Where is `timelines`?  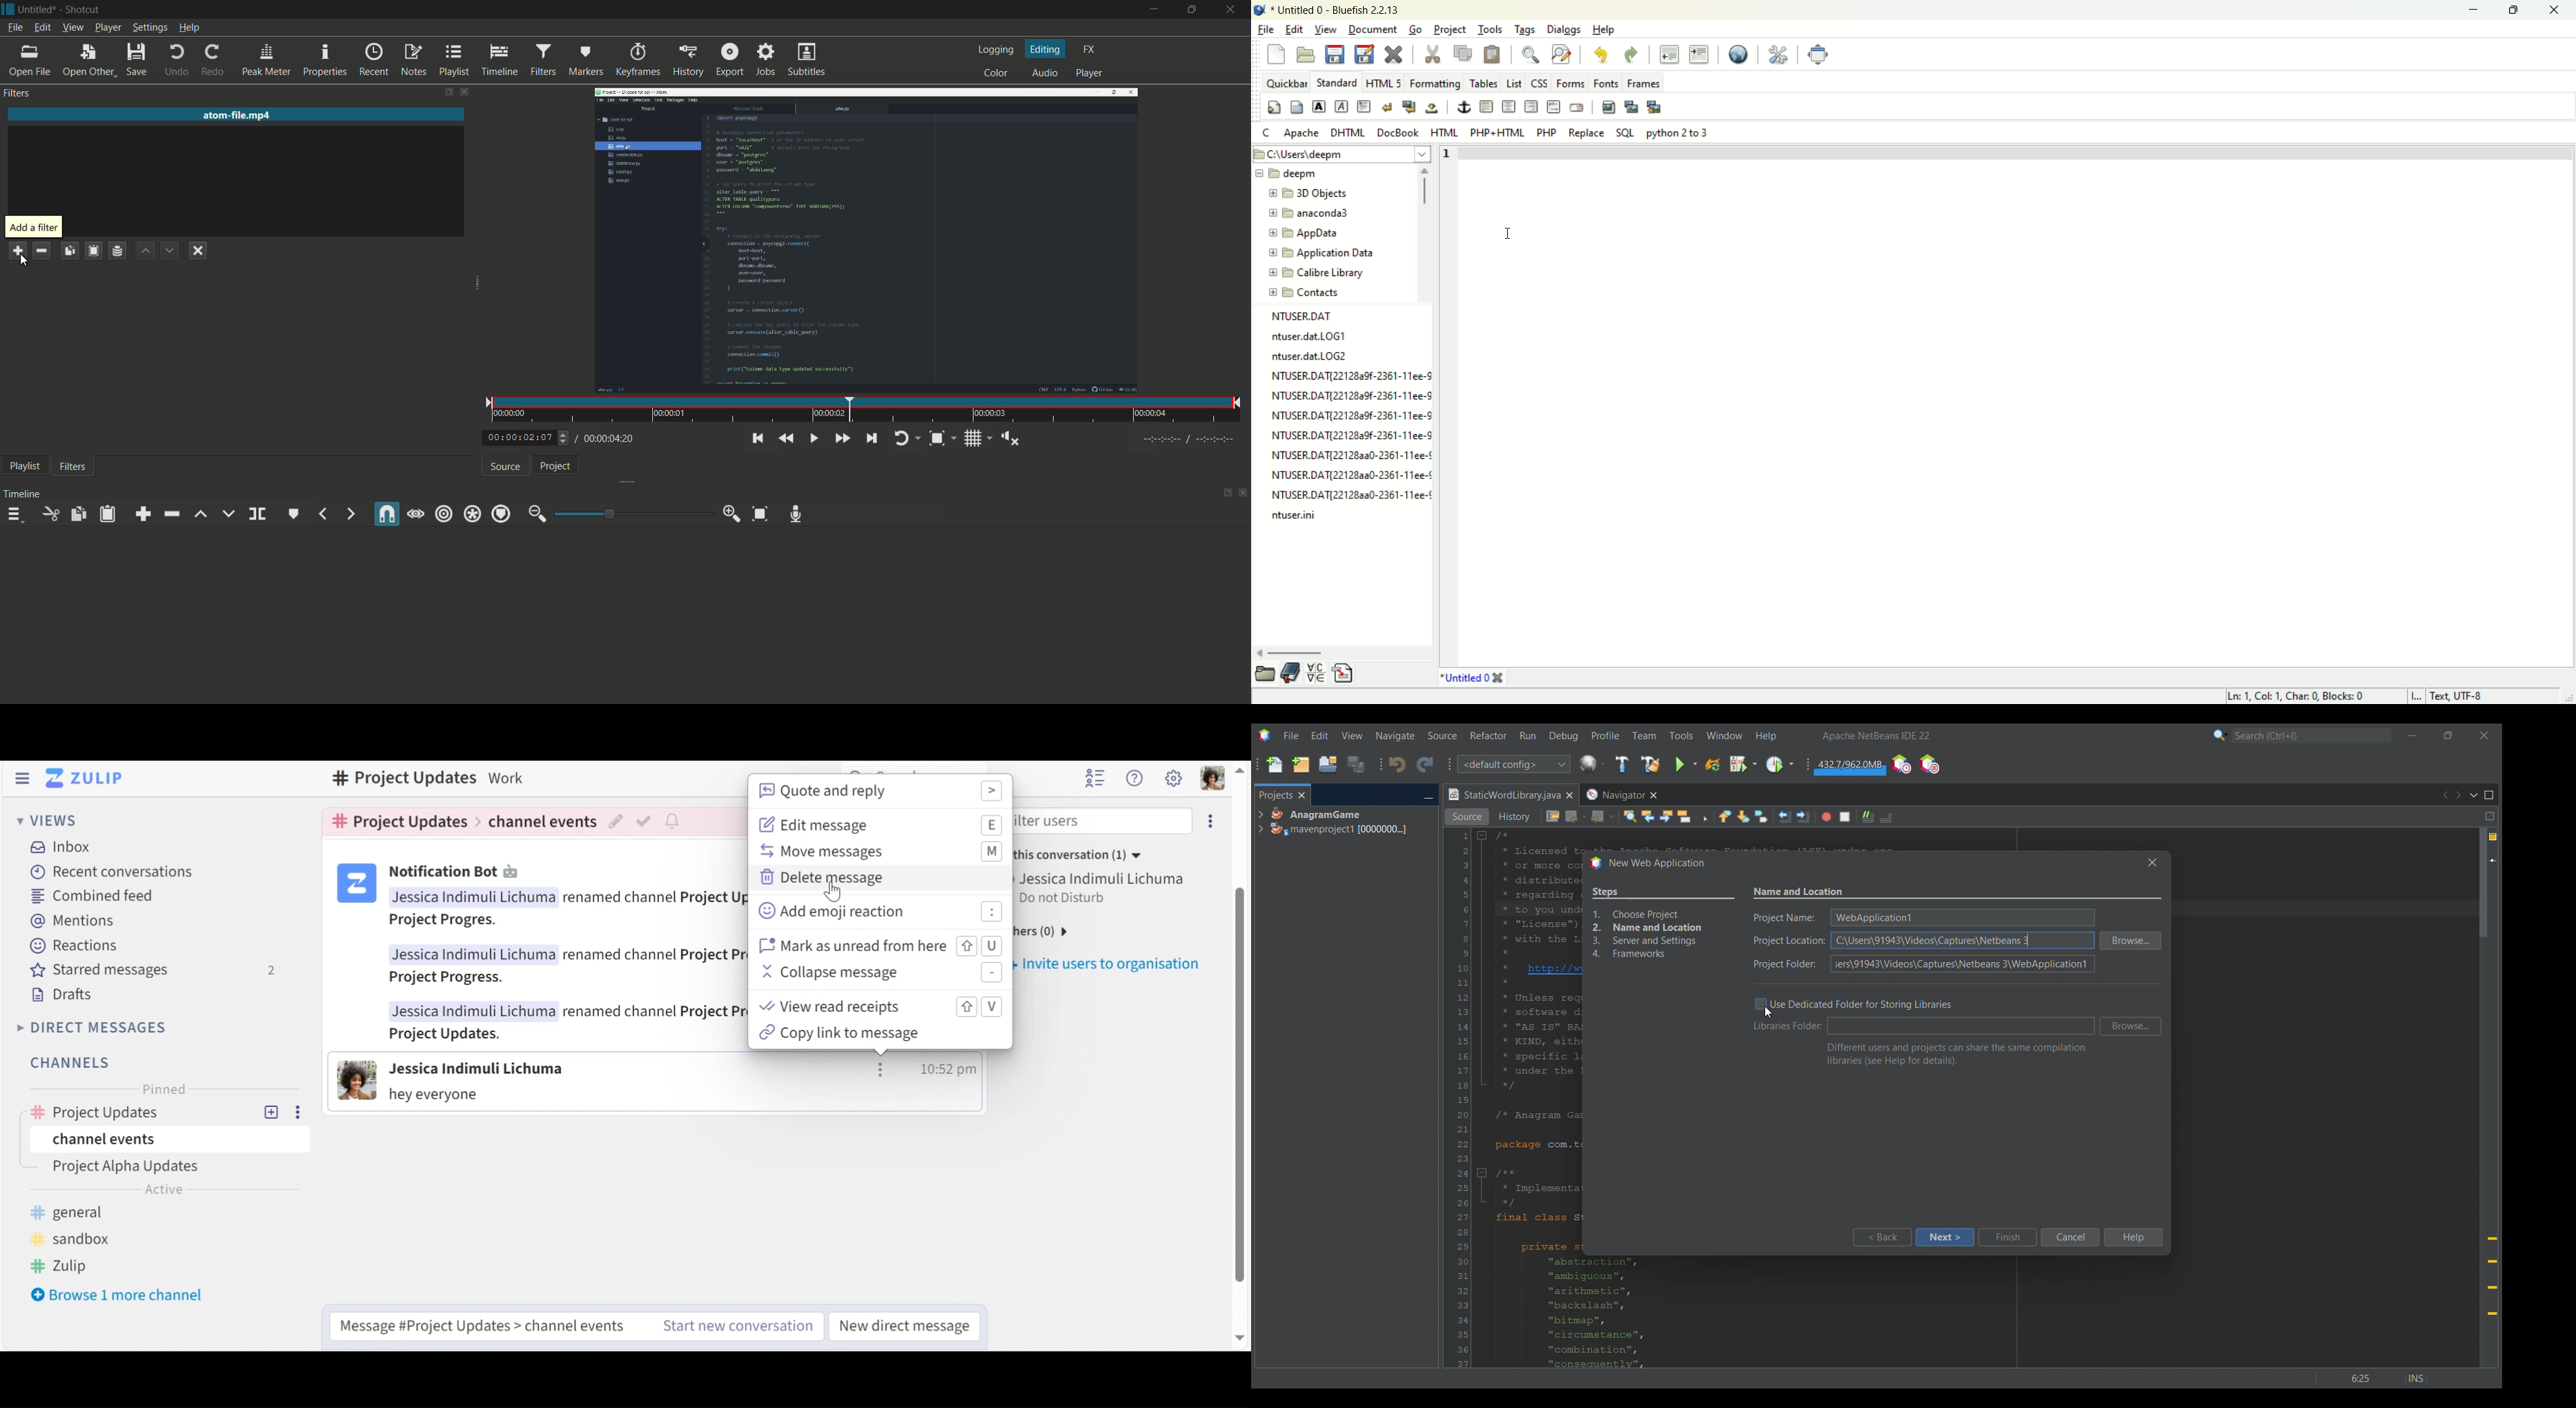
timelines is located at coordinates (499, 61).